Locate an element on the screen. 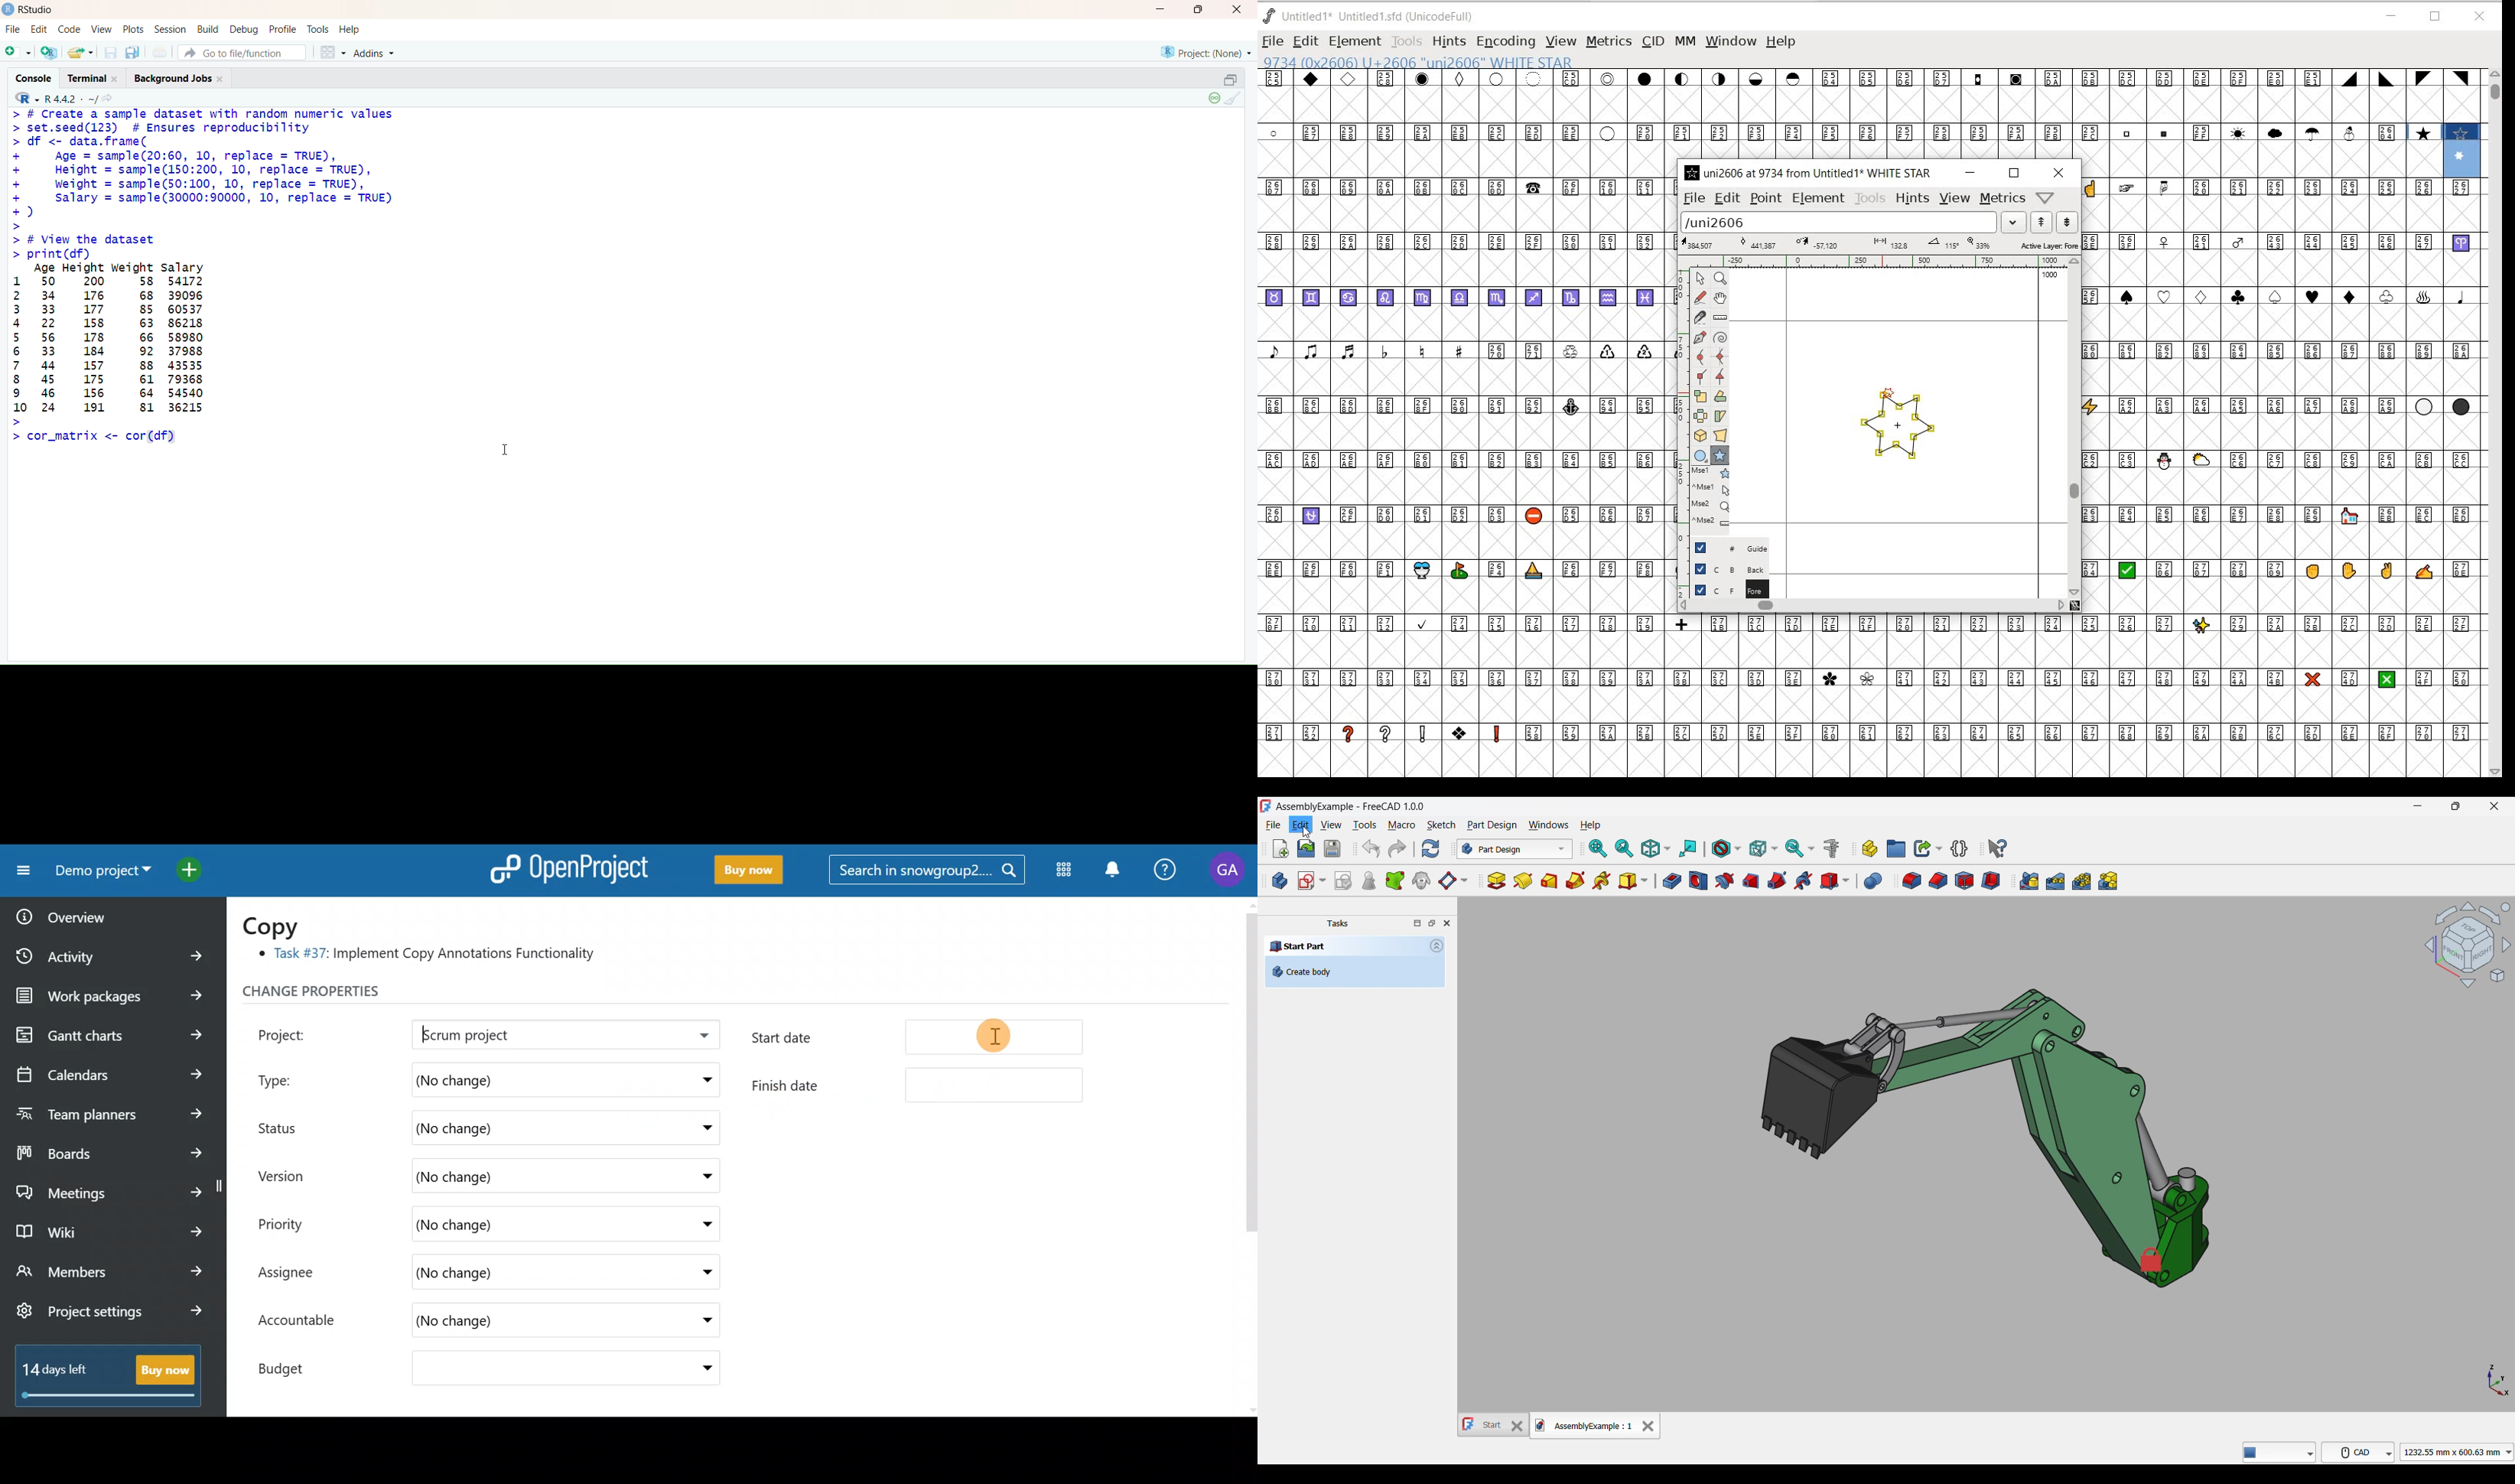 This screenshot has width=2520, height=1484. 14 days left - Buy now is located at coordinates (102, 1373).